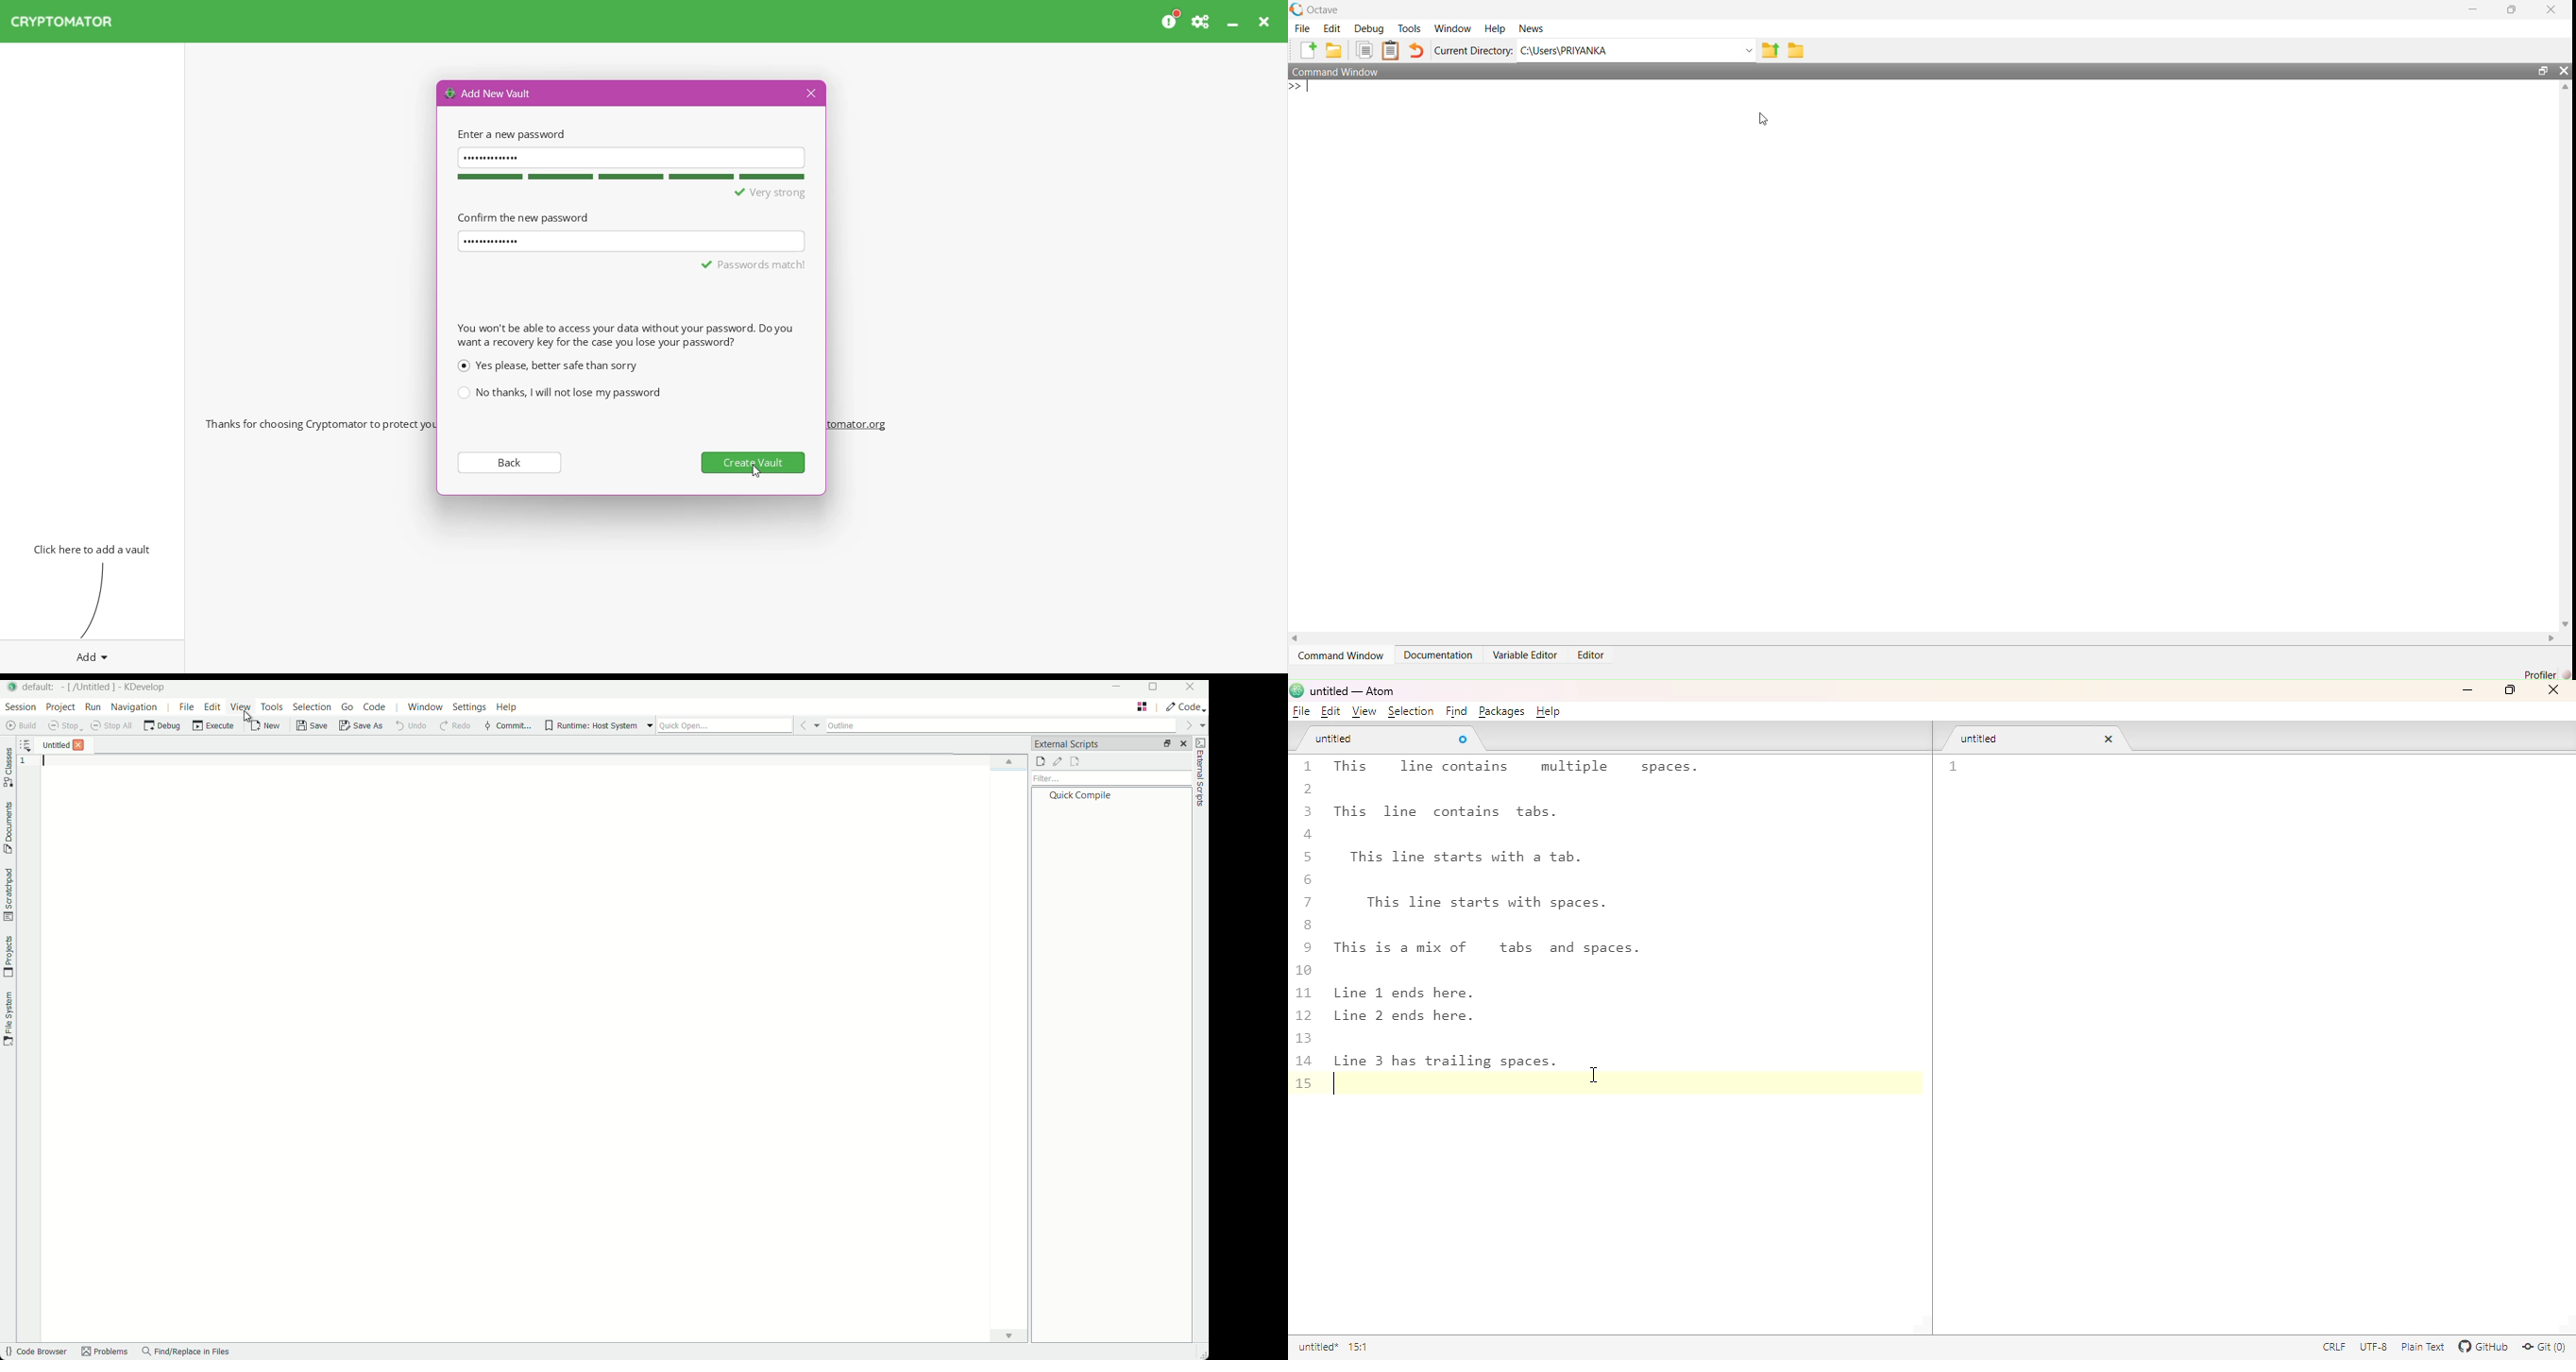  What do you see at coordinates (1266, 21) in the screenshot?
I see `Close` at bounding box center [1266, 21].